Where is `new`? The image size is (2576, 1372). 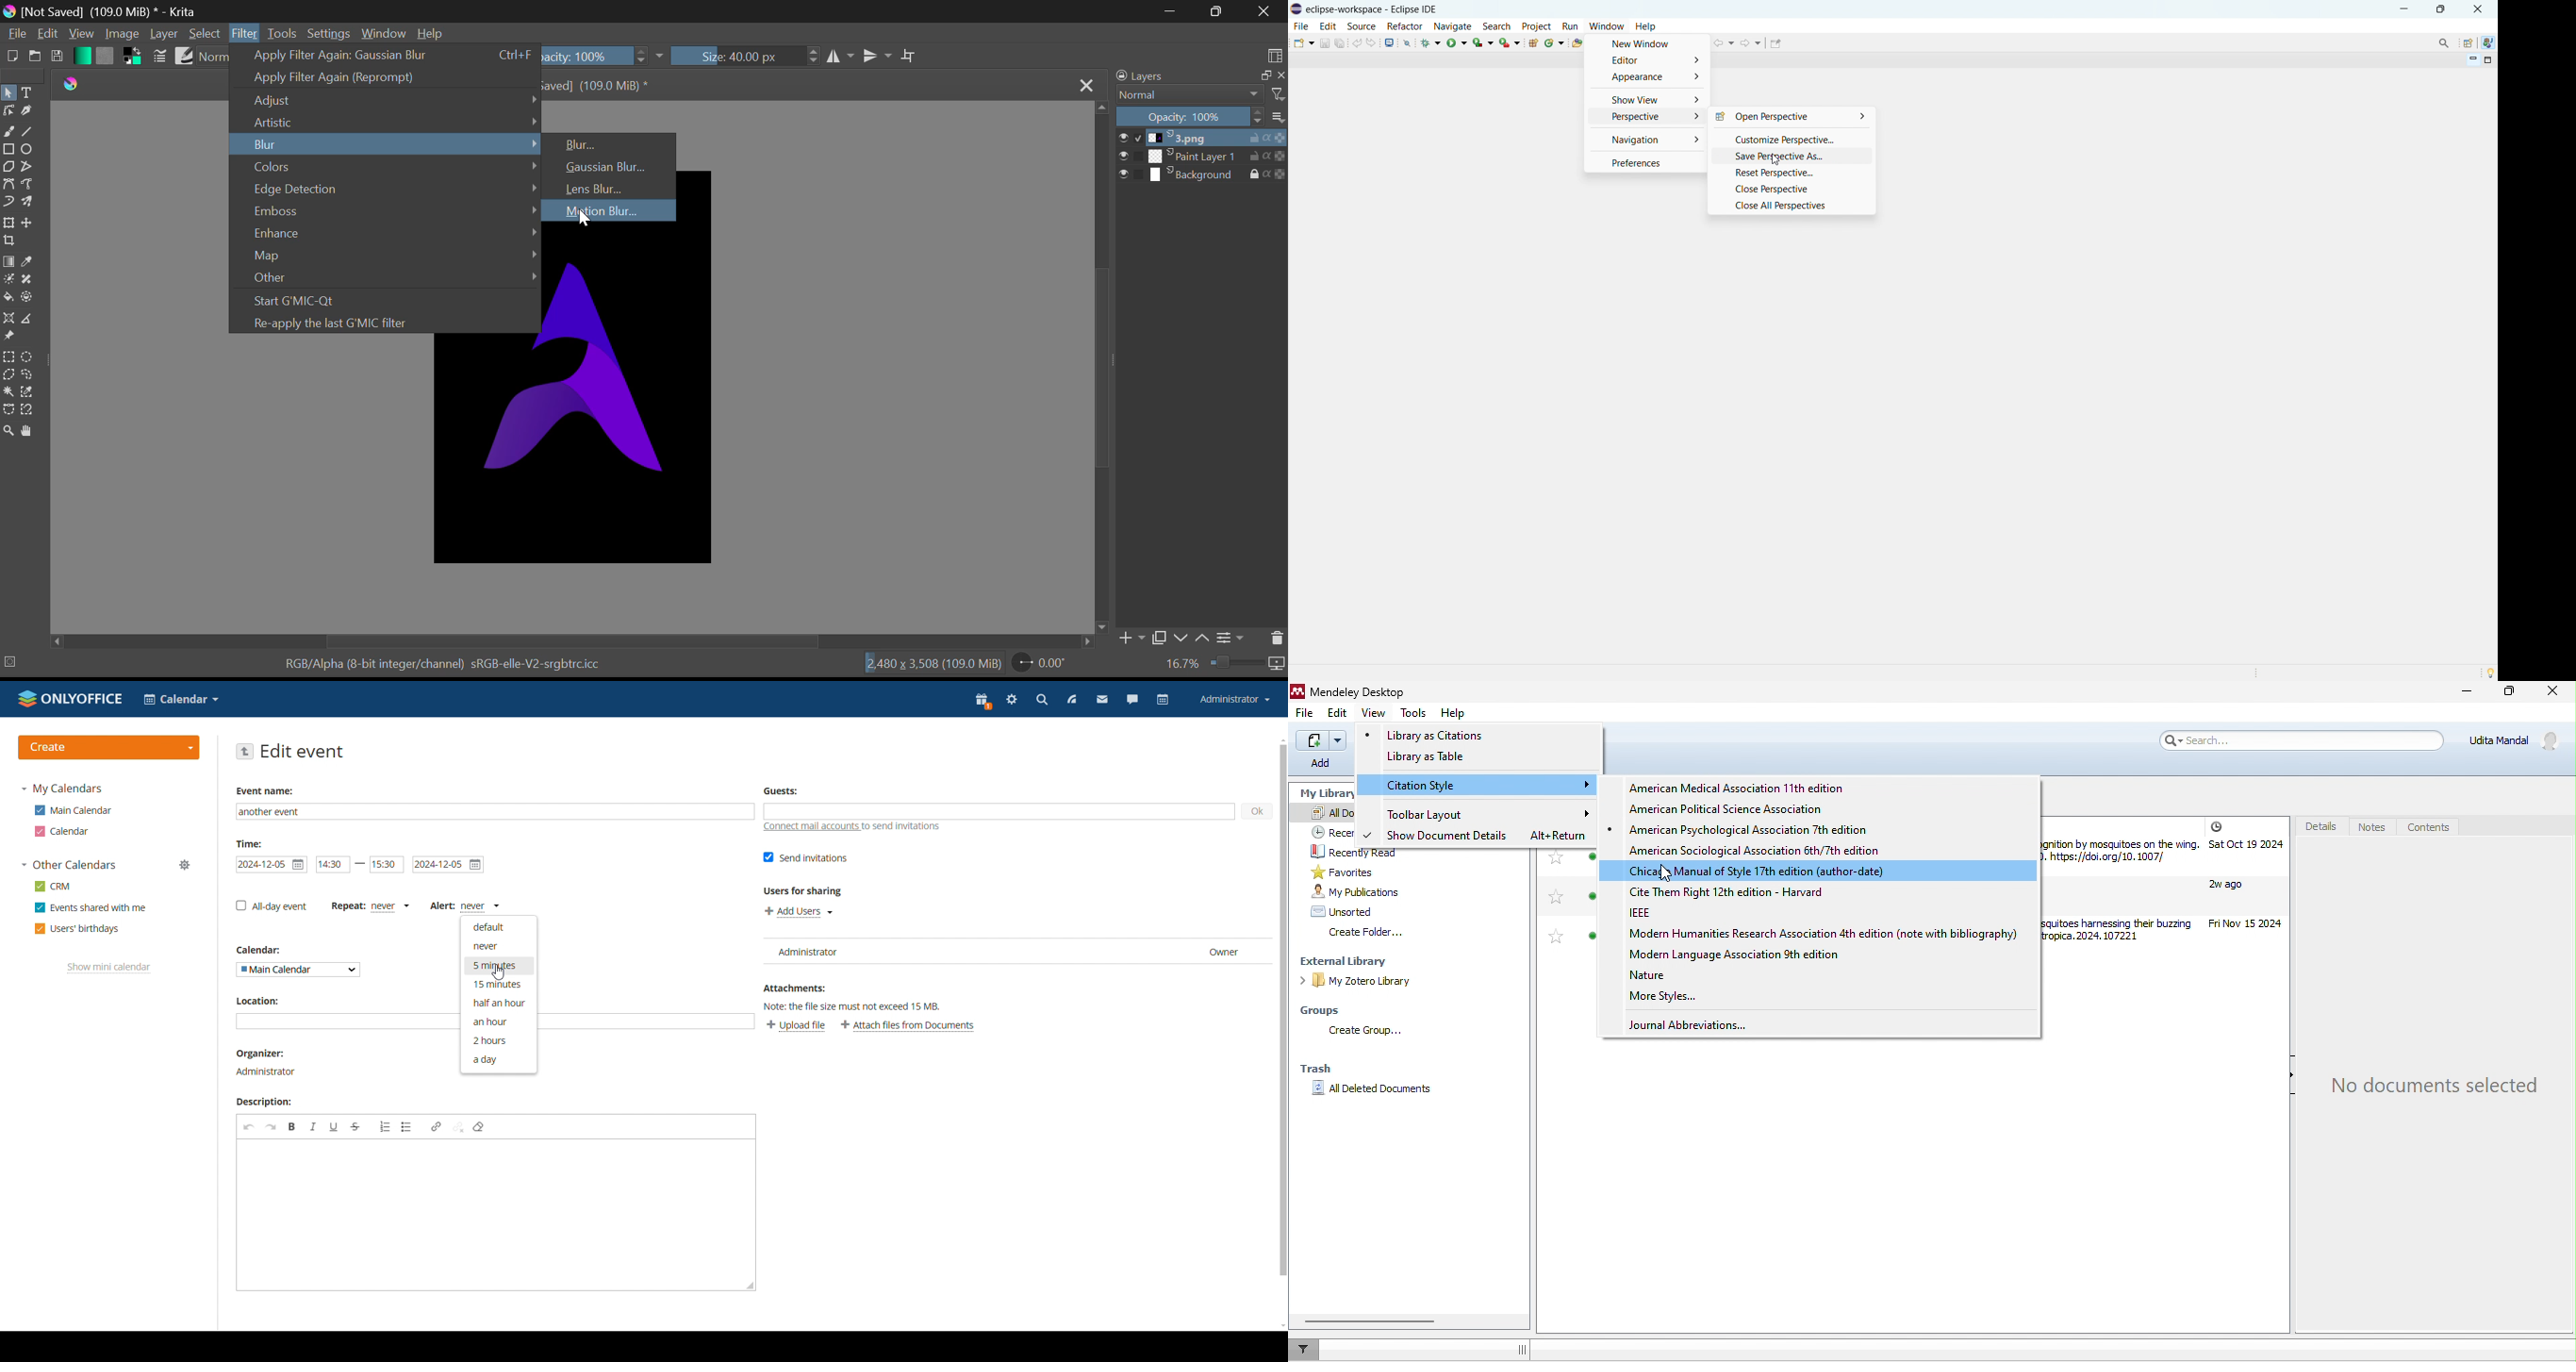
new is located at coordinates (1302, 42).